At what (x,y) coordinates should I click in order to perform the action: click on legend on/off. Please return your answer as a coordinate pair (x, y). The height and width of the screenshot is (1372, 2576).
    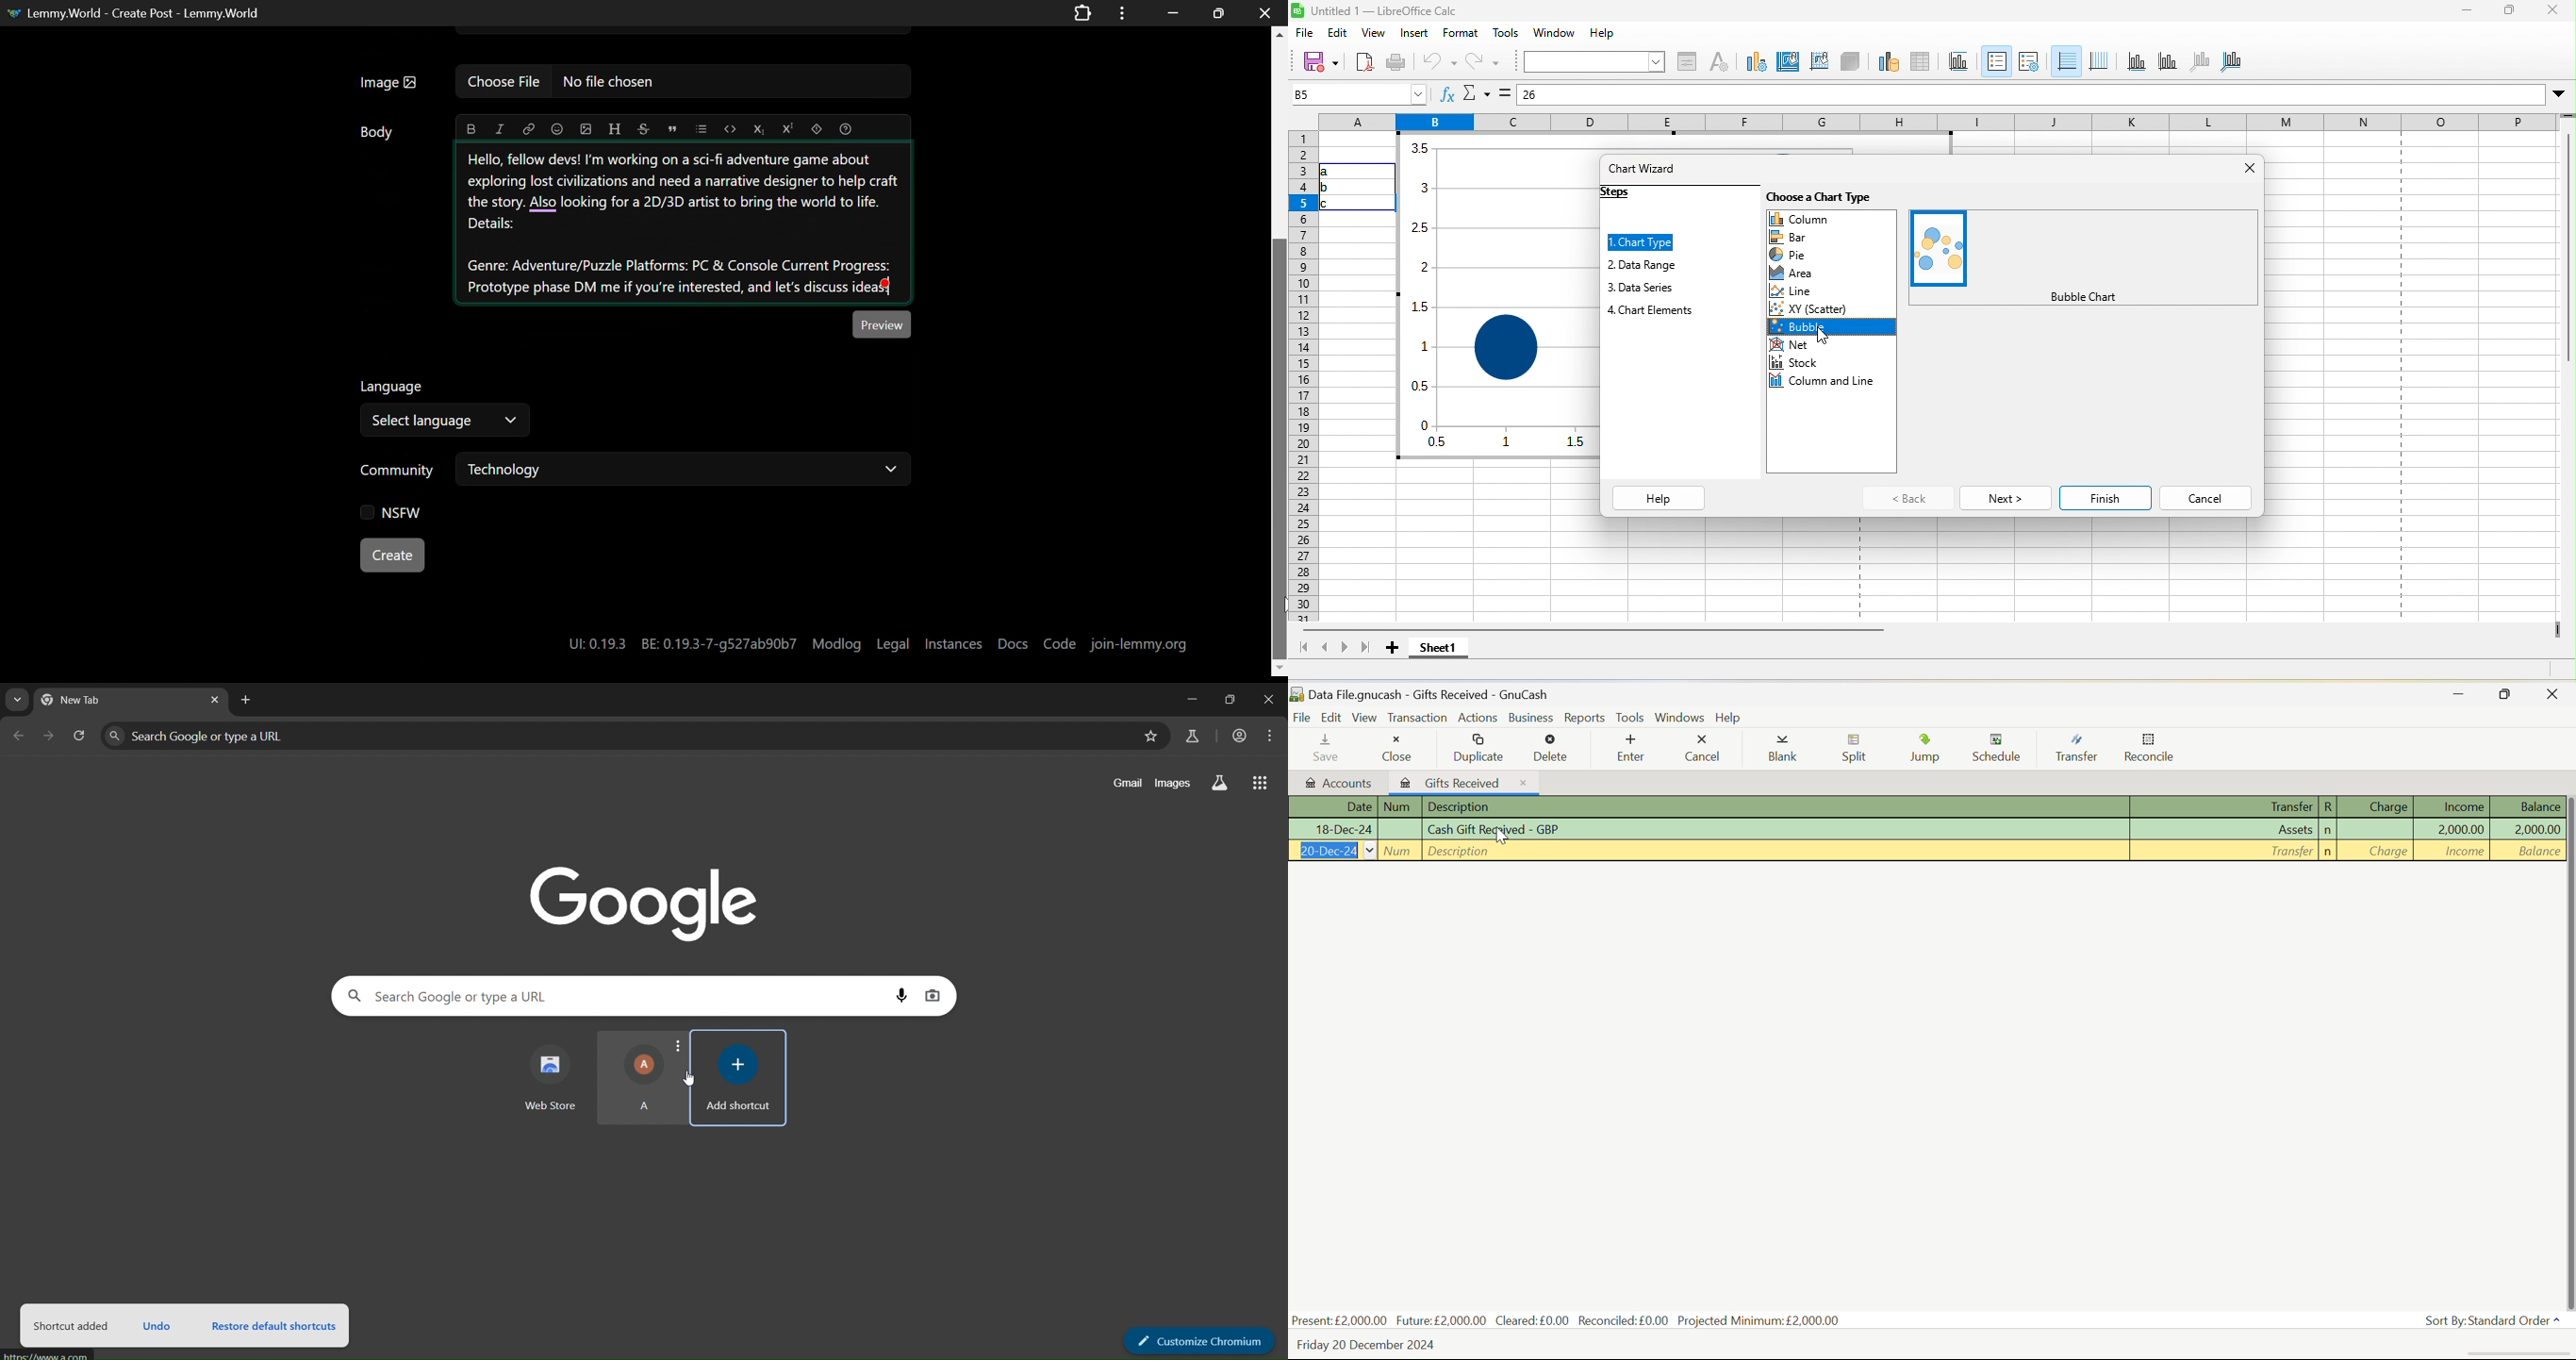
    Looking at the image, I should click on (1996, 60).